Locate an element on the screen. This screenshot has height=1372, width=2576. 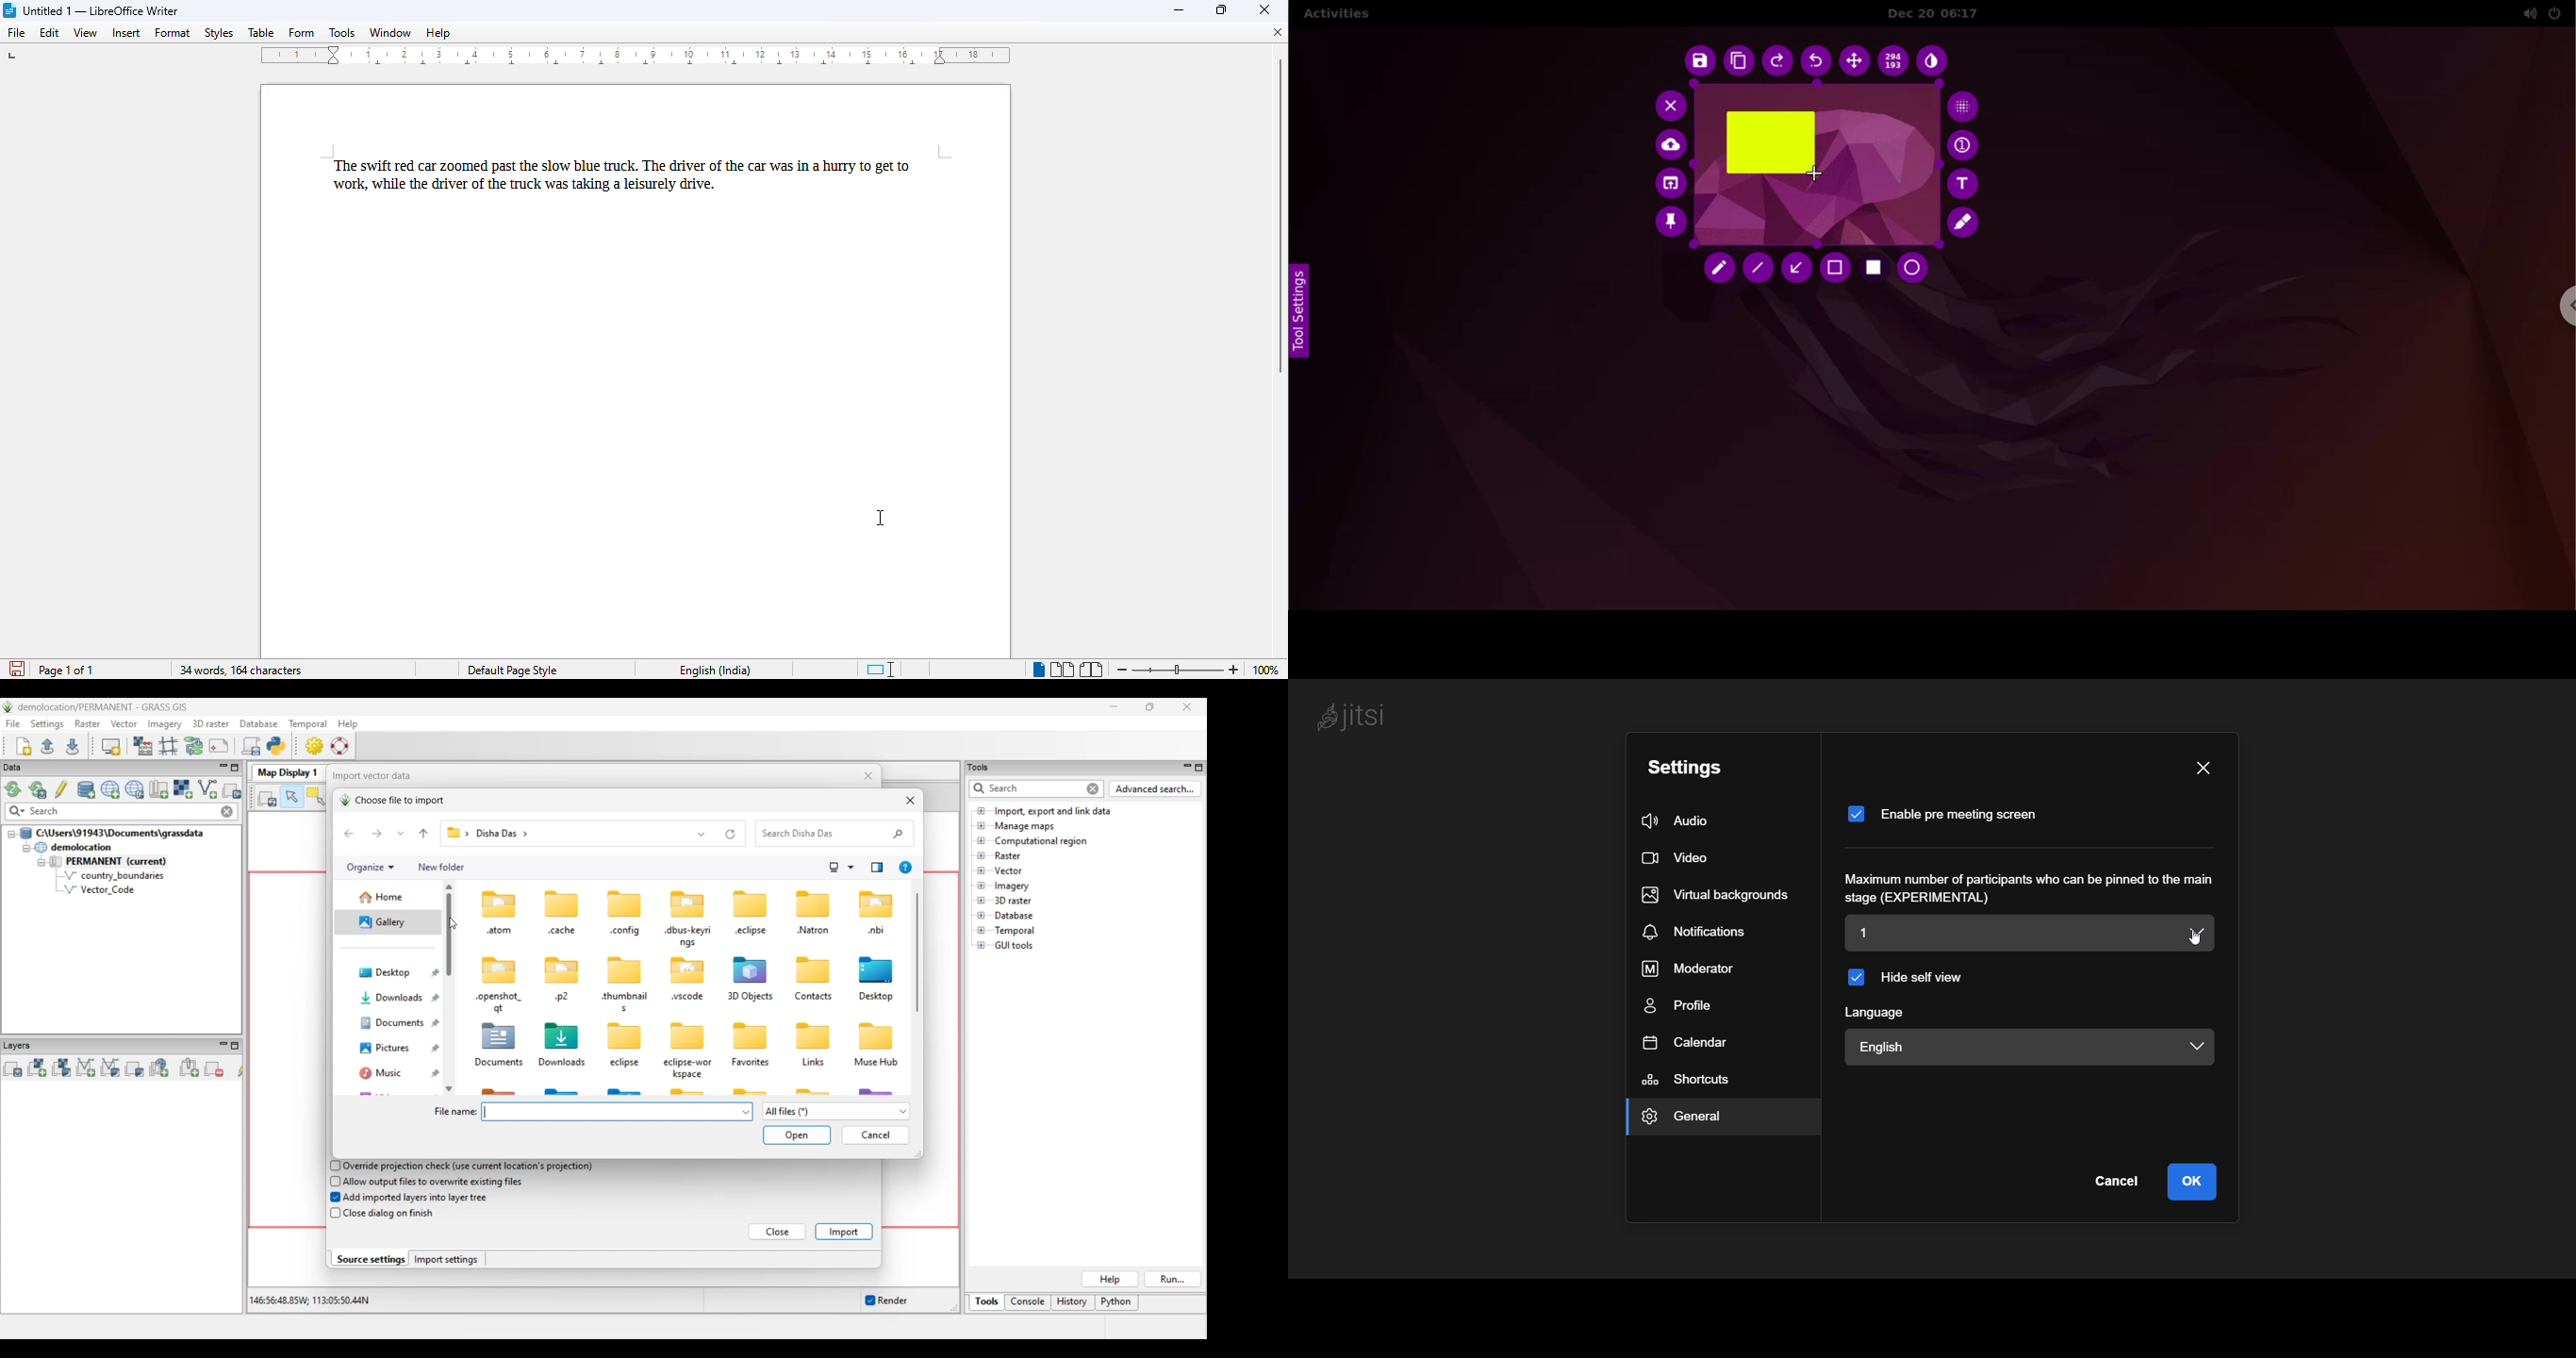
close pane is located at coordinates (2202, 770).